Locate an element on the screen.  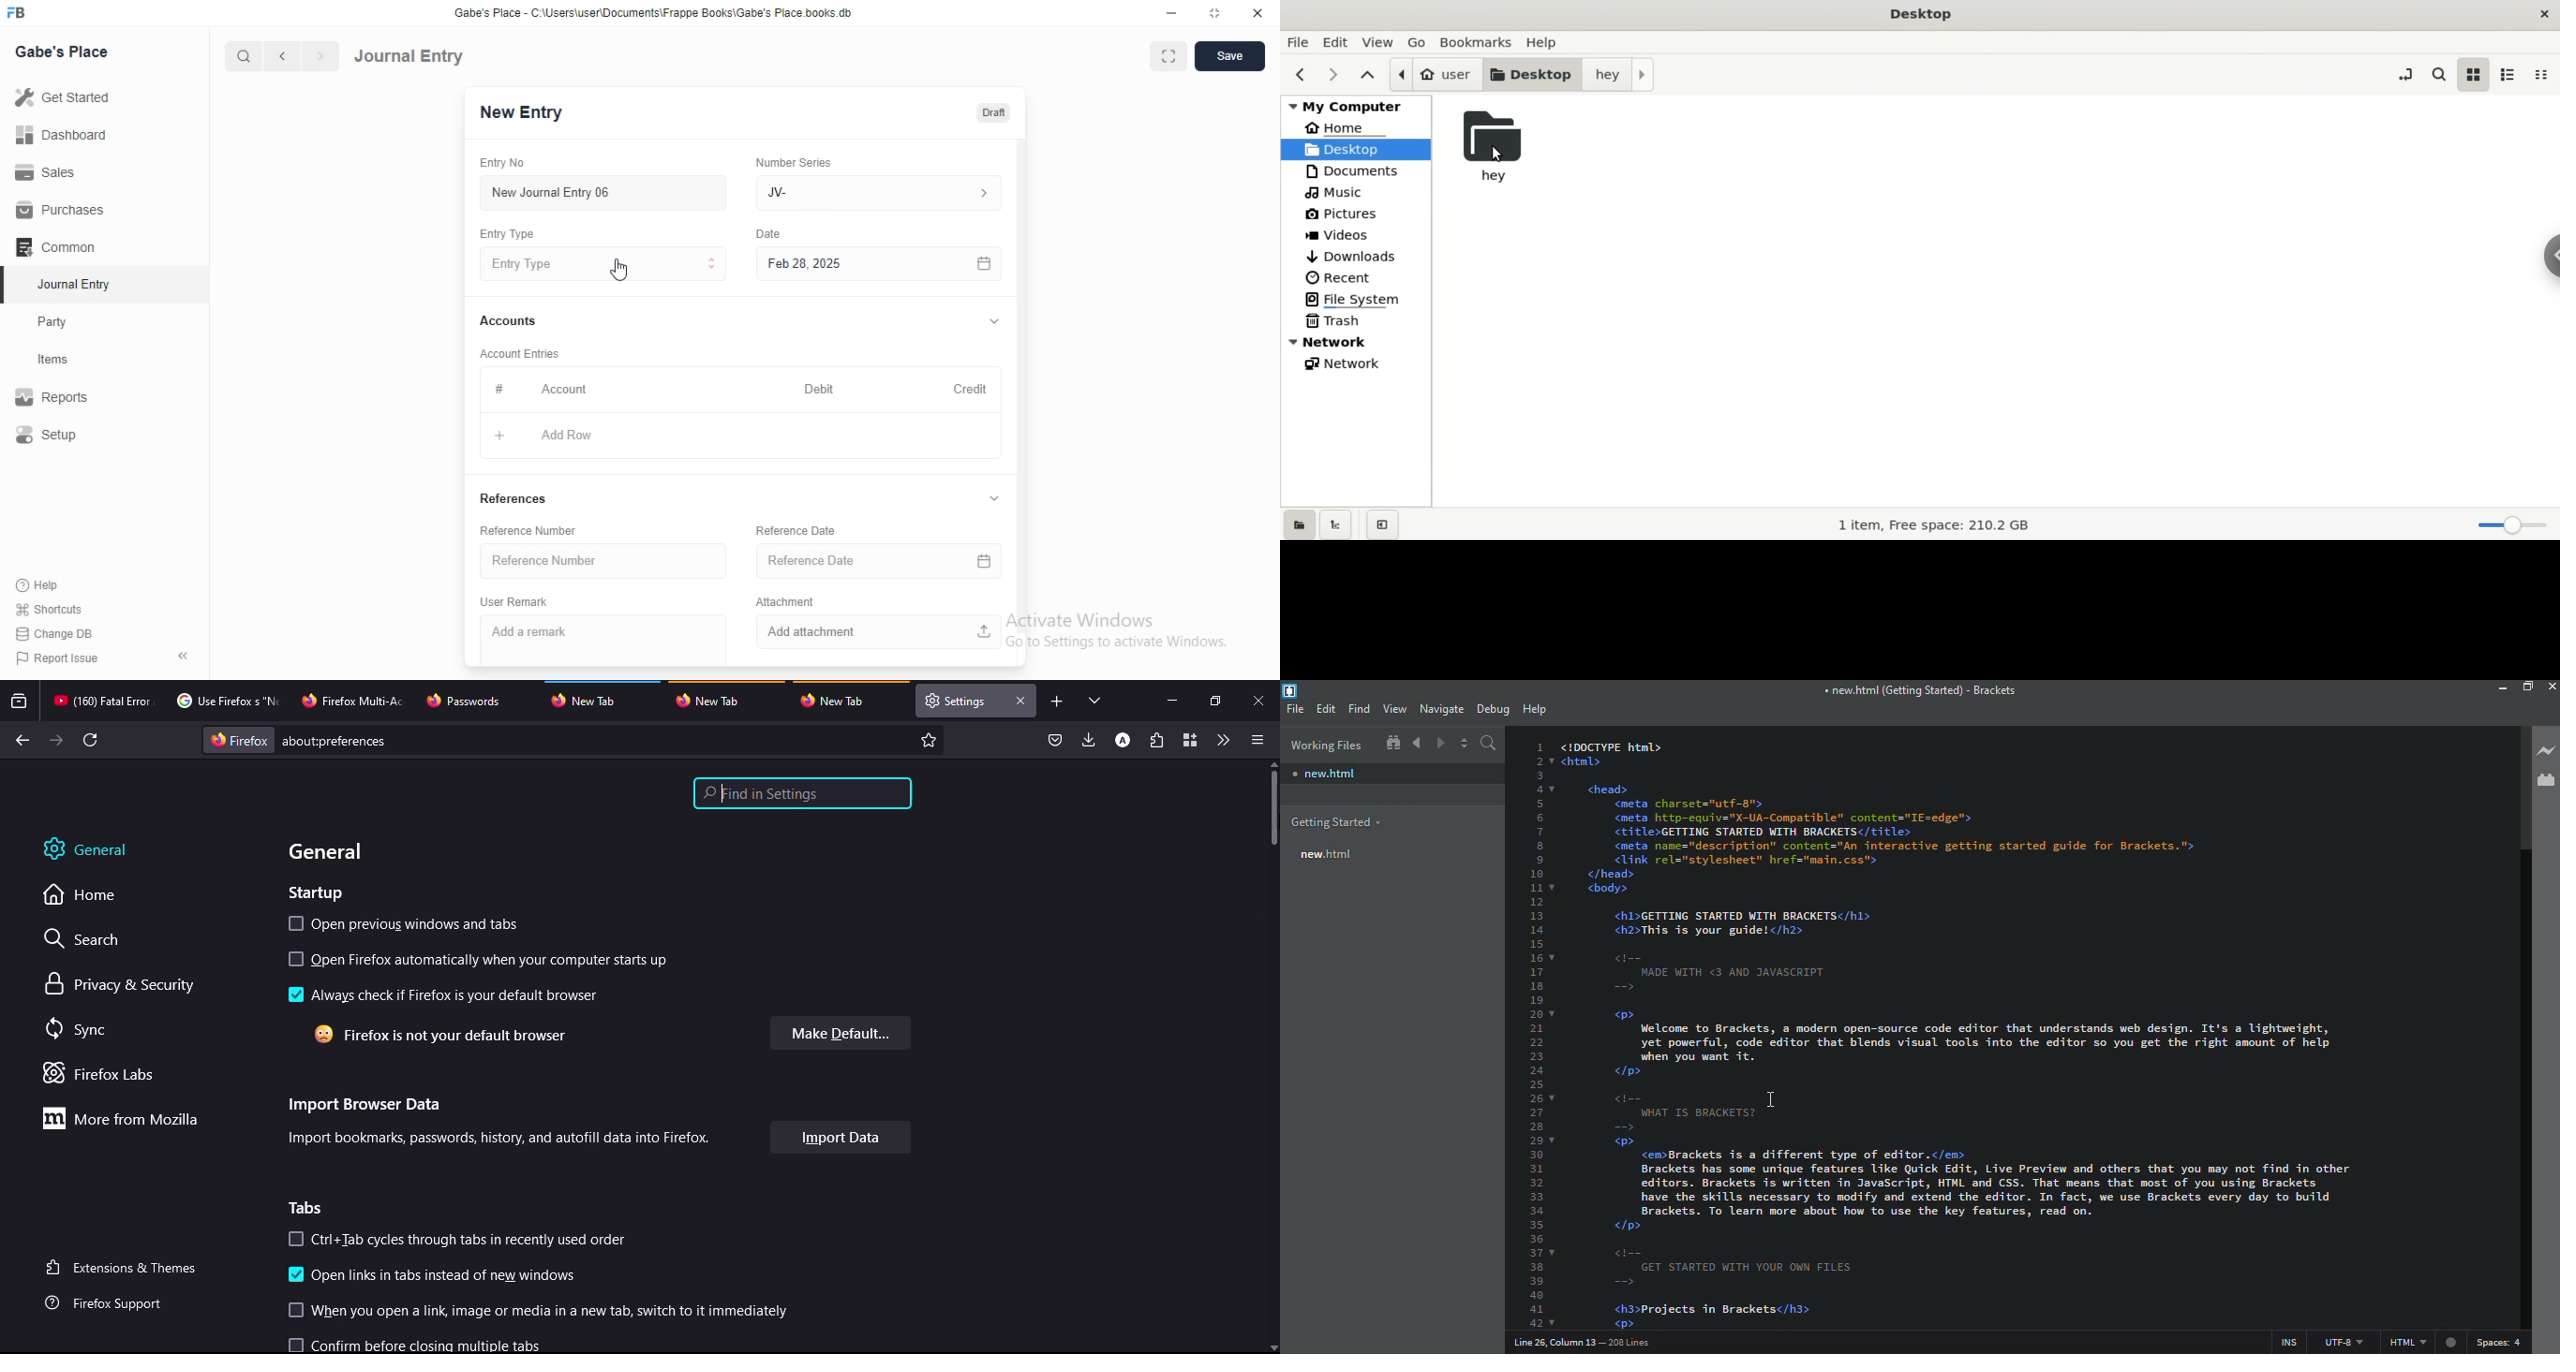
Debit is located at coordinates (820, 388).